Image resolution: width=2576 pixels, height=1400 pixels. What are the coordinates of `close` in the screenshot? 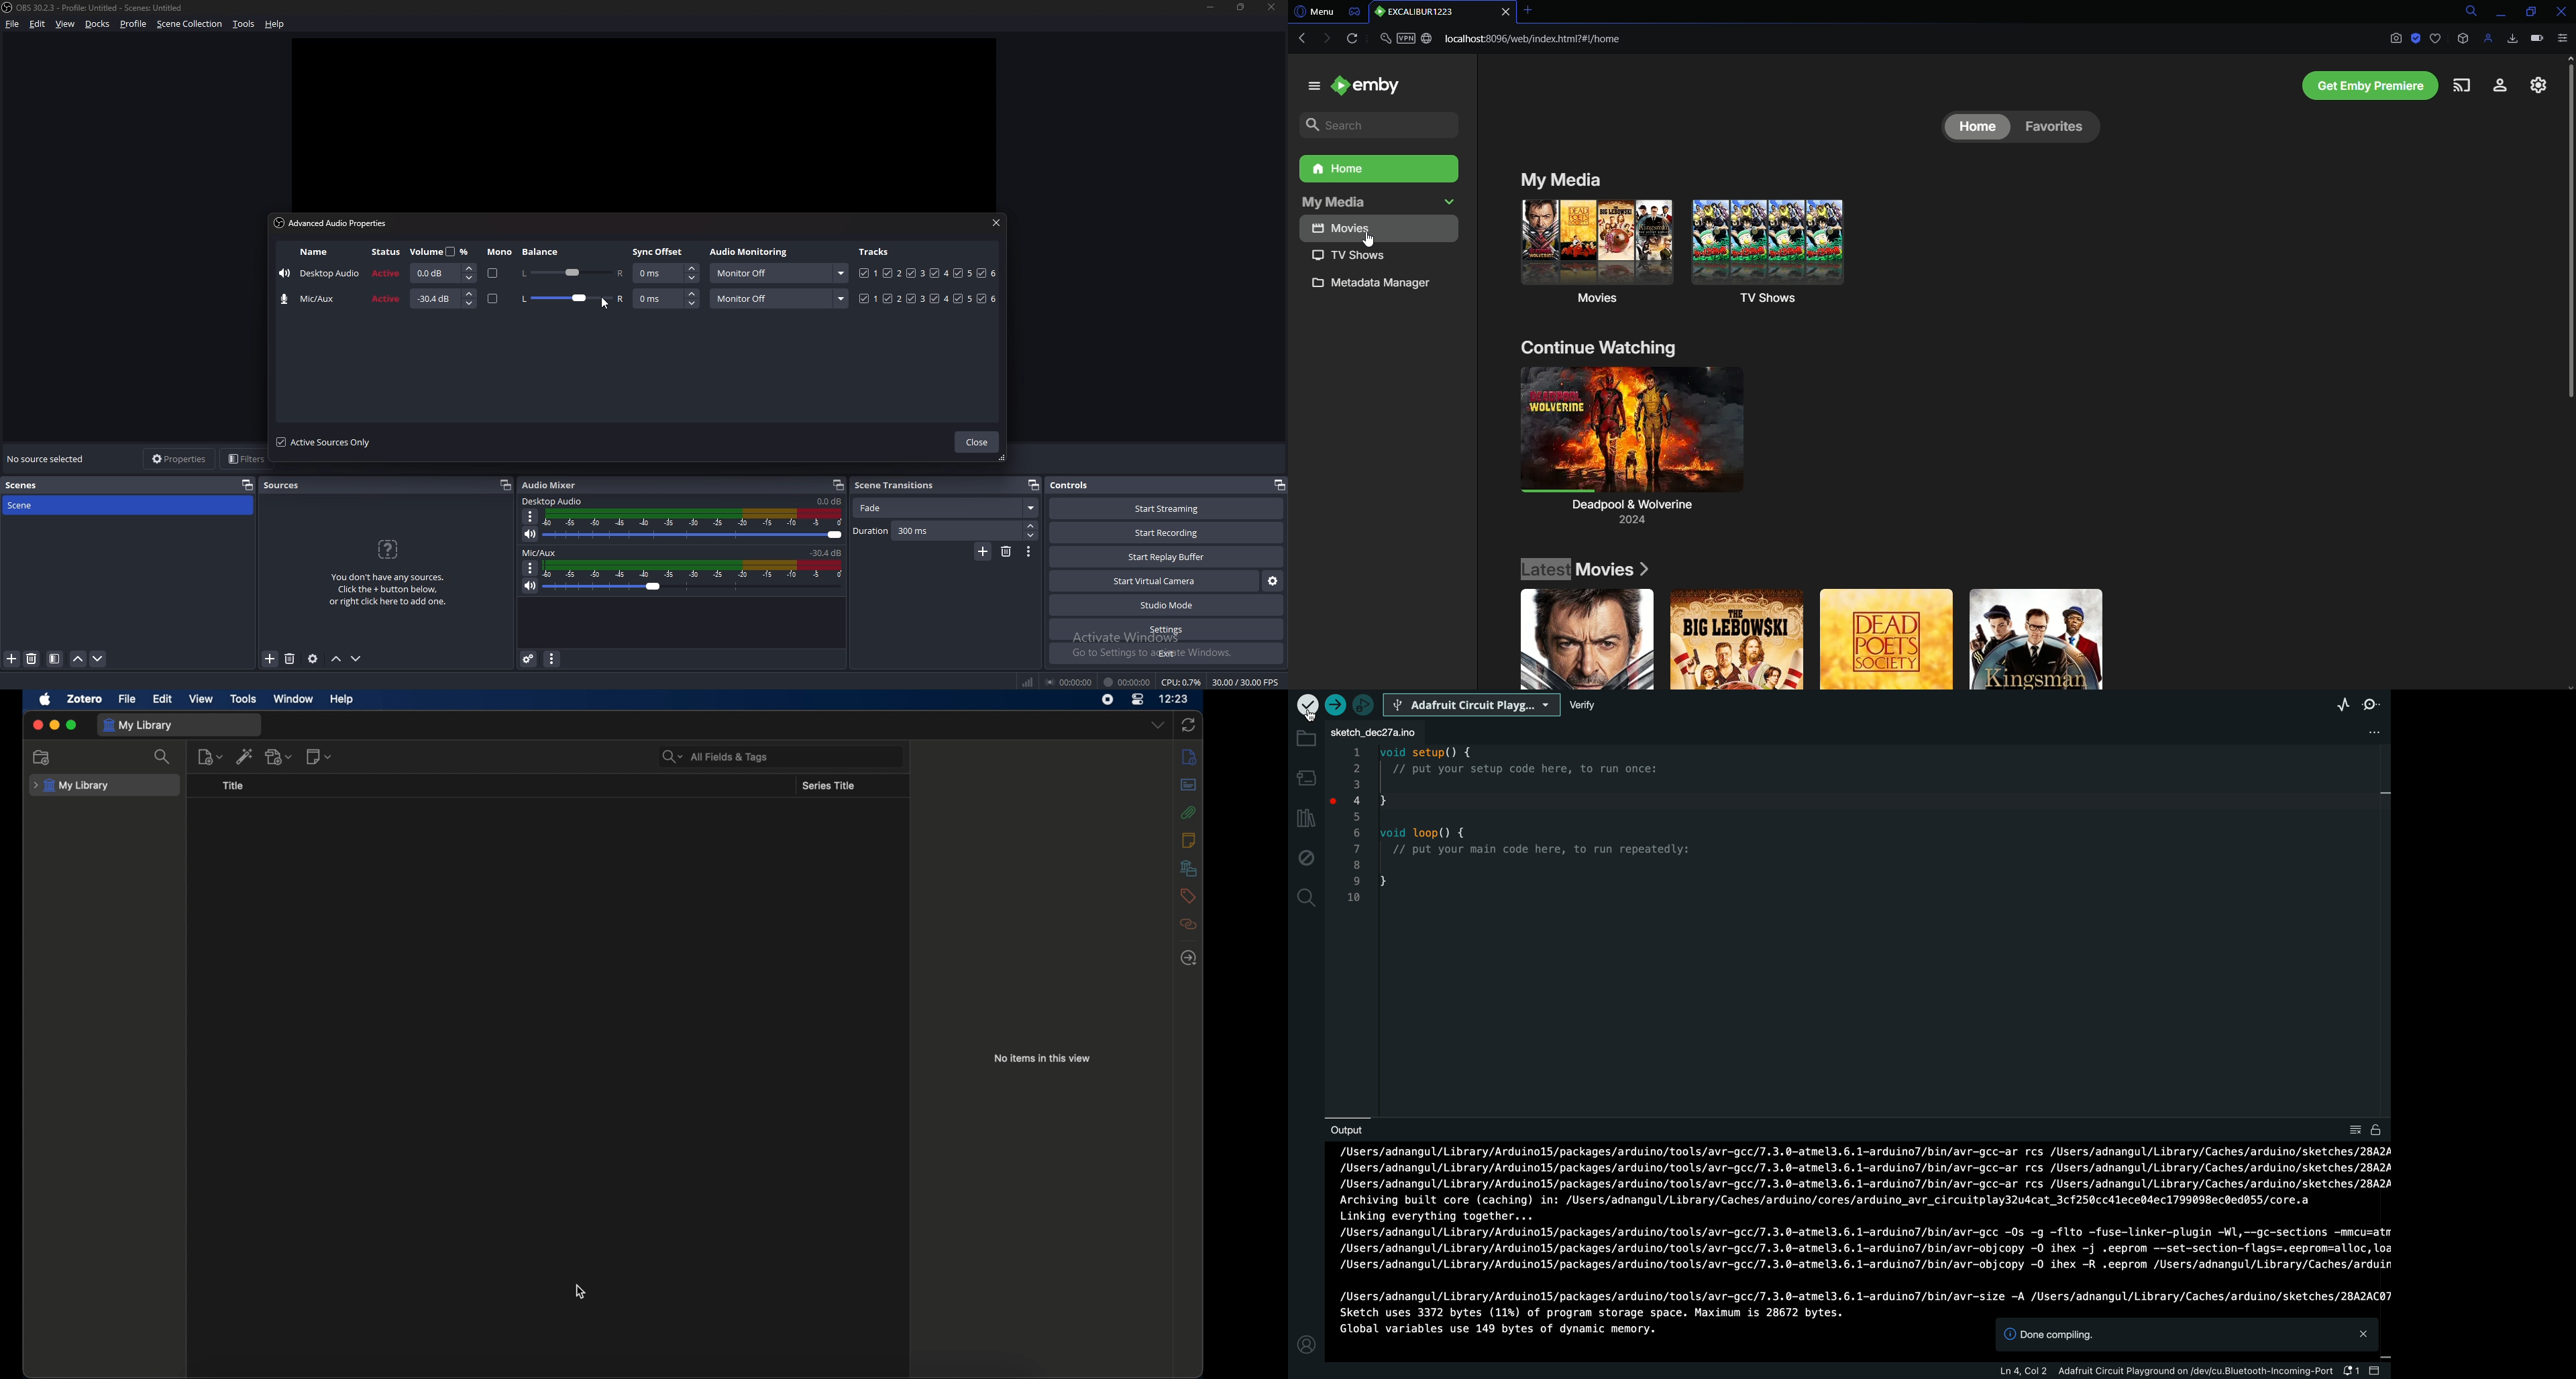 It's located at (1274, 7).